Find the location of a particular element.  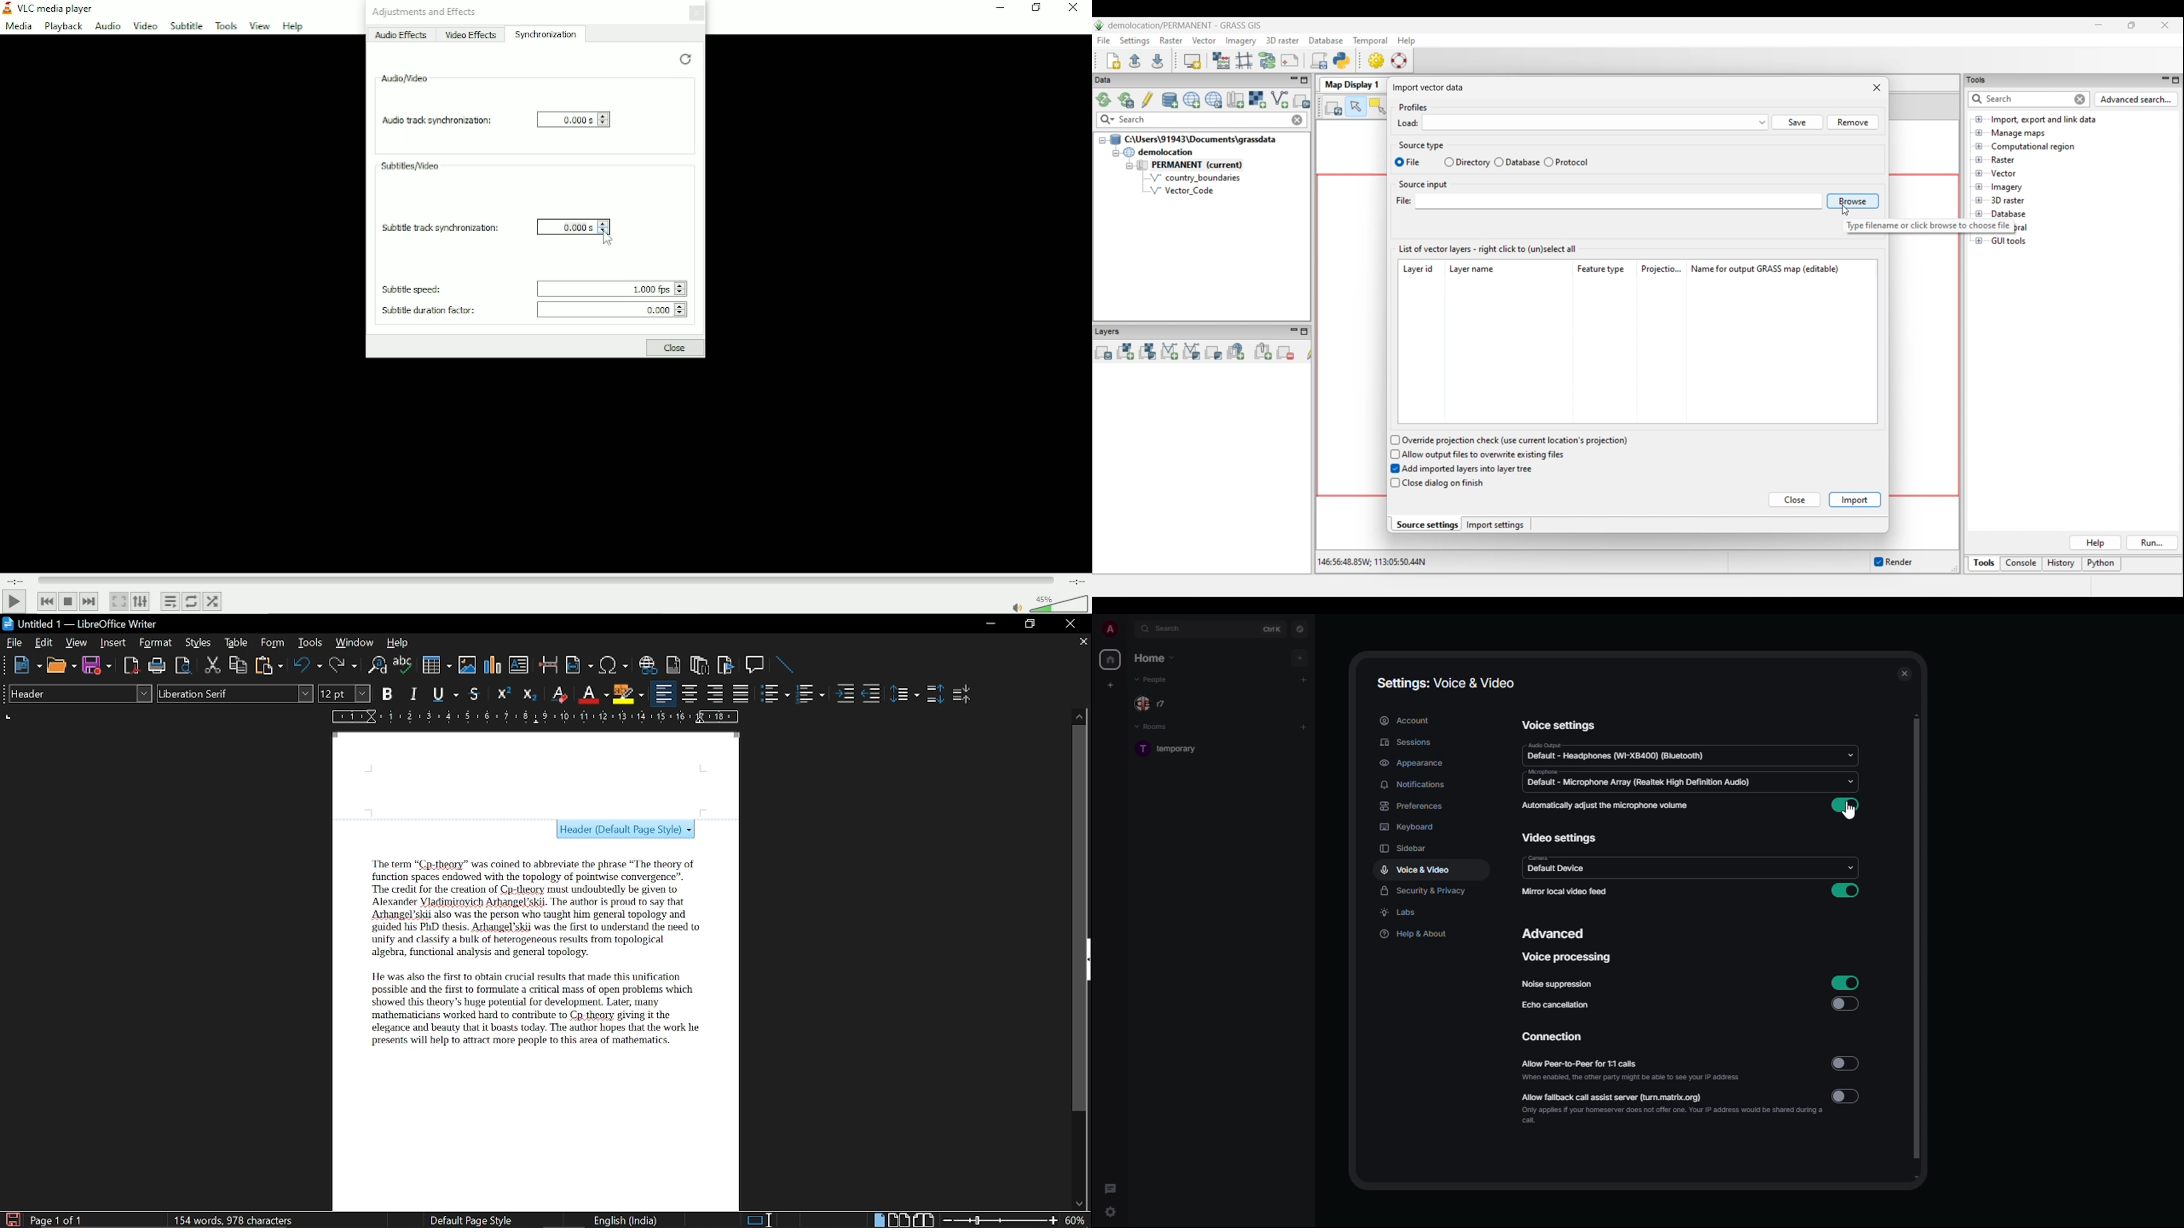

Align left is located at coordinates (663, 694).